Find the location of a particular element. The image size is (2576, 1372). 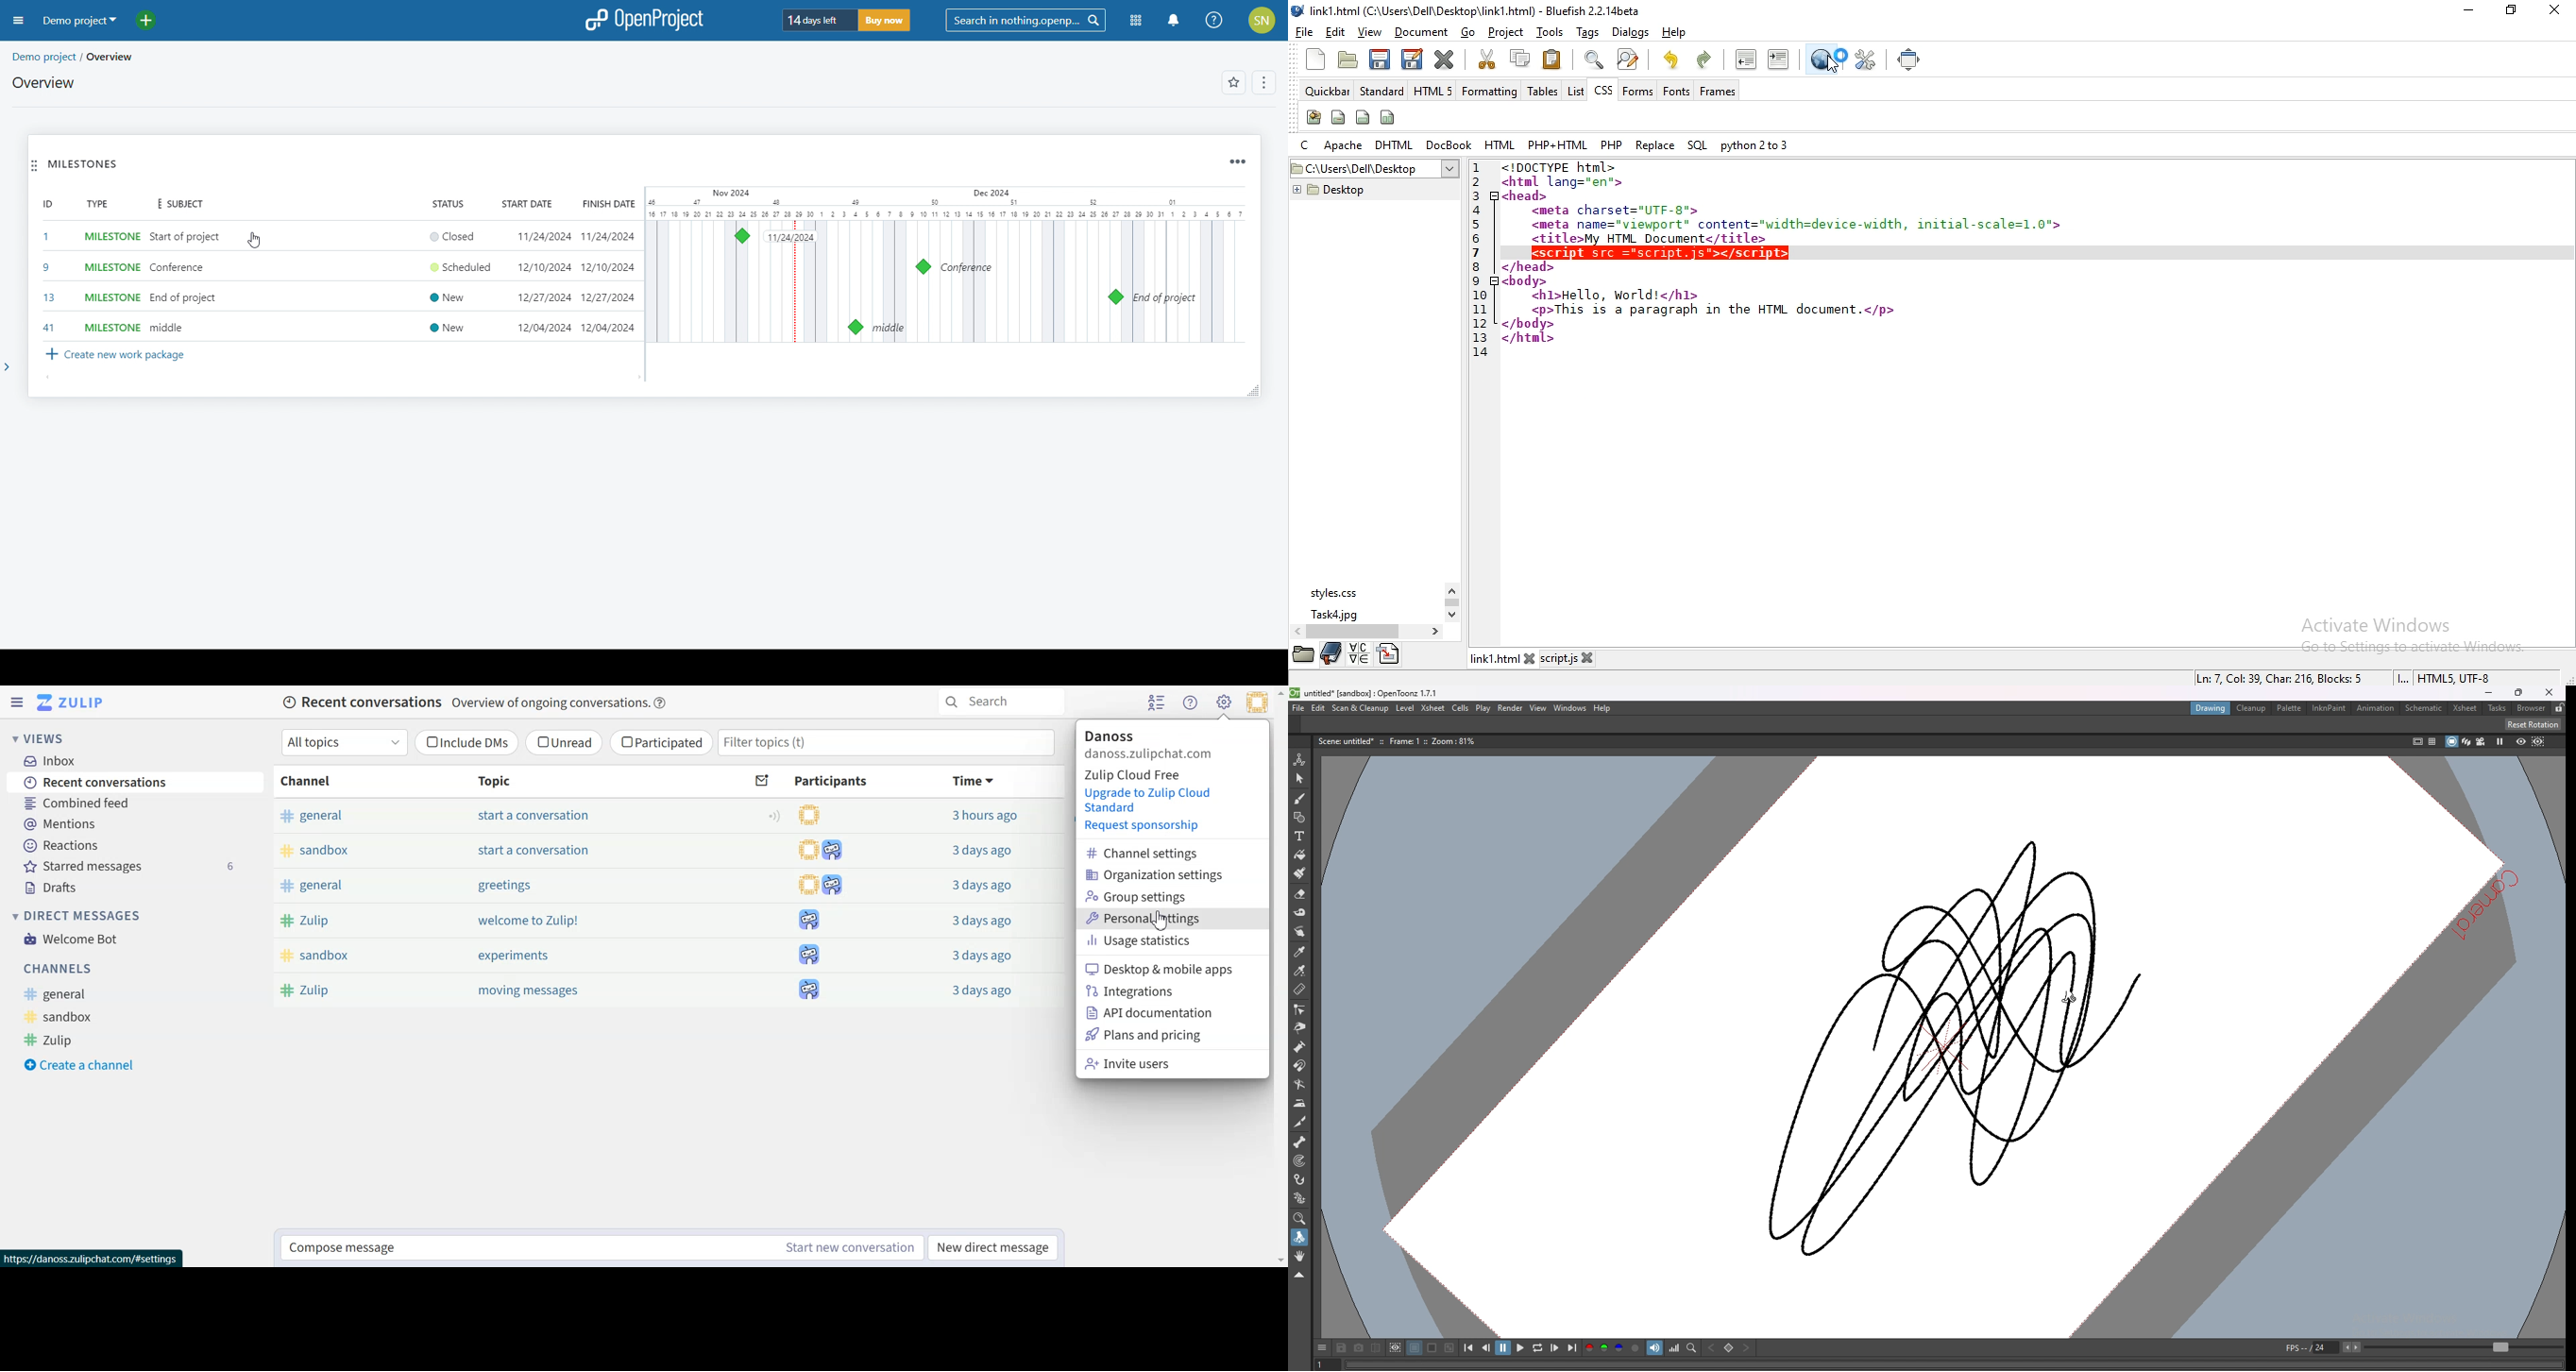

help is located at coordinates (1679, 35).